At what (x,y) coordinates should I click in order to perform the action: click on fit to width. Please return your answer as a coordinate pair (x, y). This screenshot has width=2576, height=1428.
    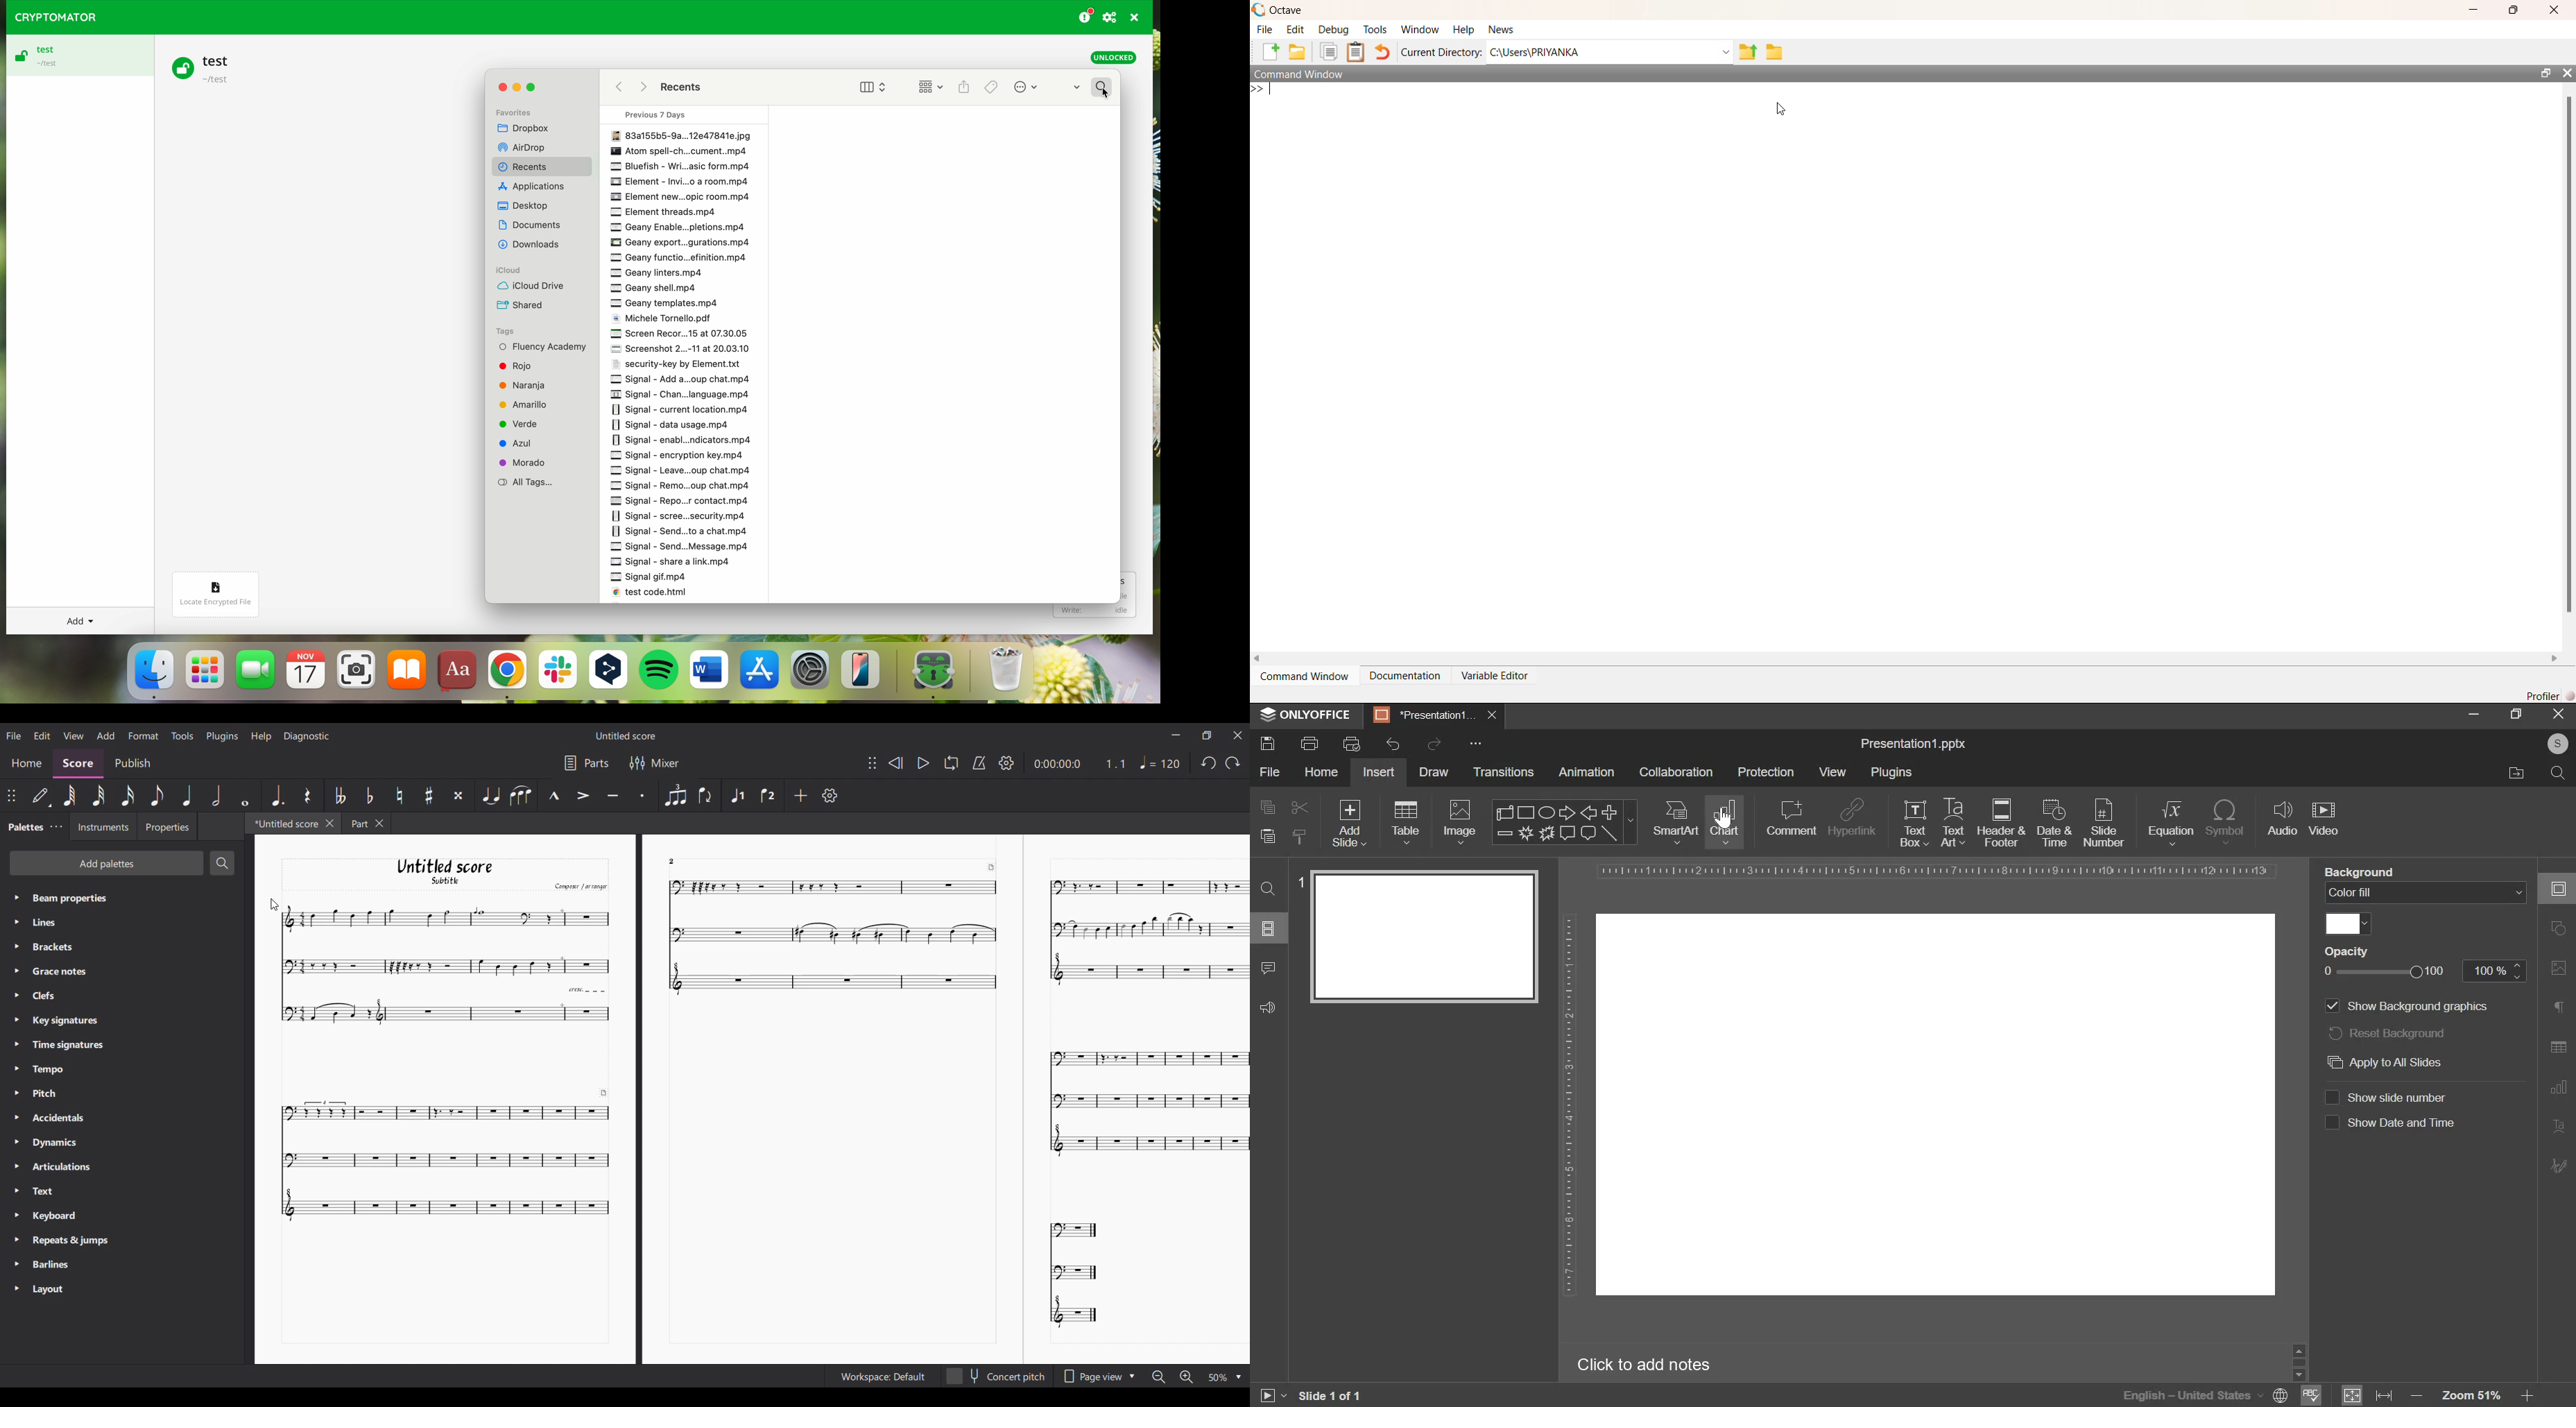
    Looking at the image, I should click on (2386, 1395).